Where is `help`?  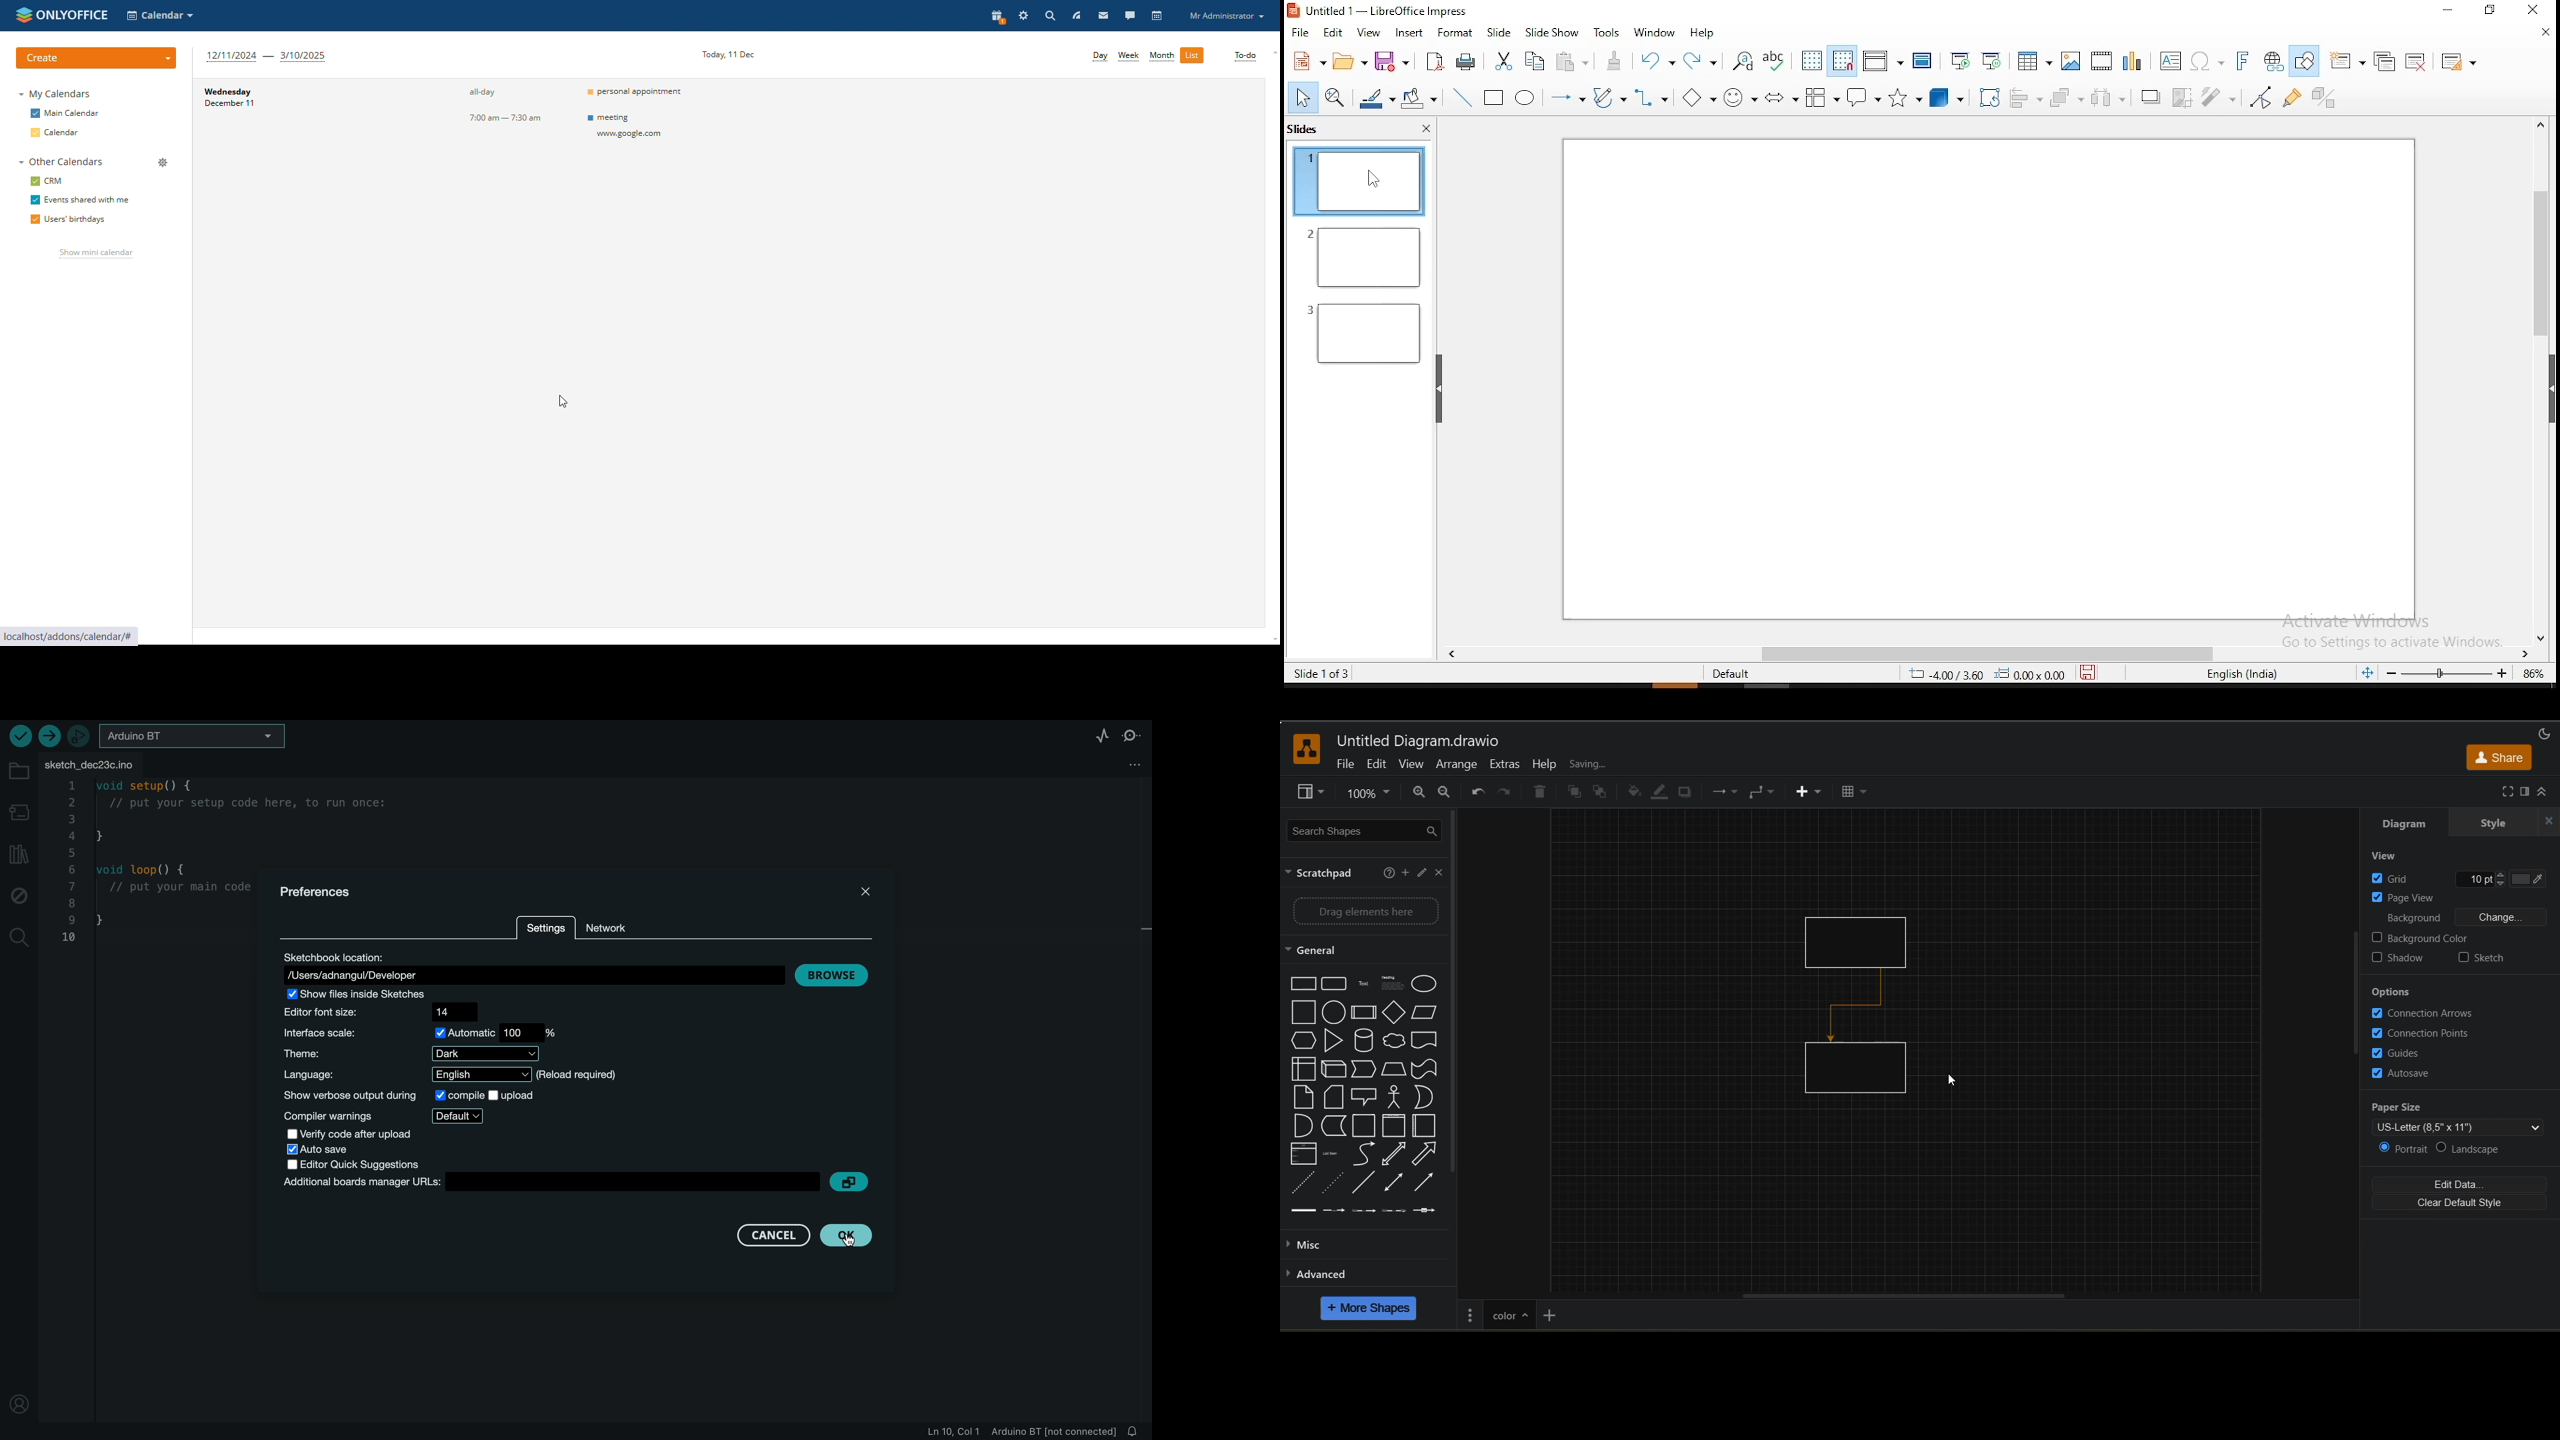
help is located at coordinates (1547, 764).